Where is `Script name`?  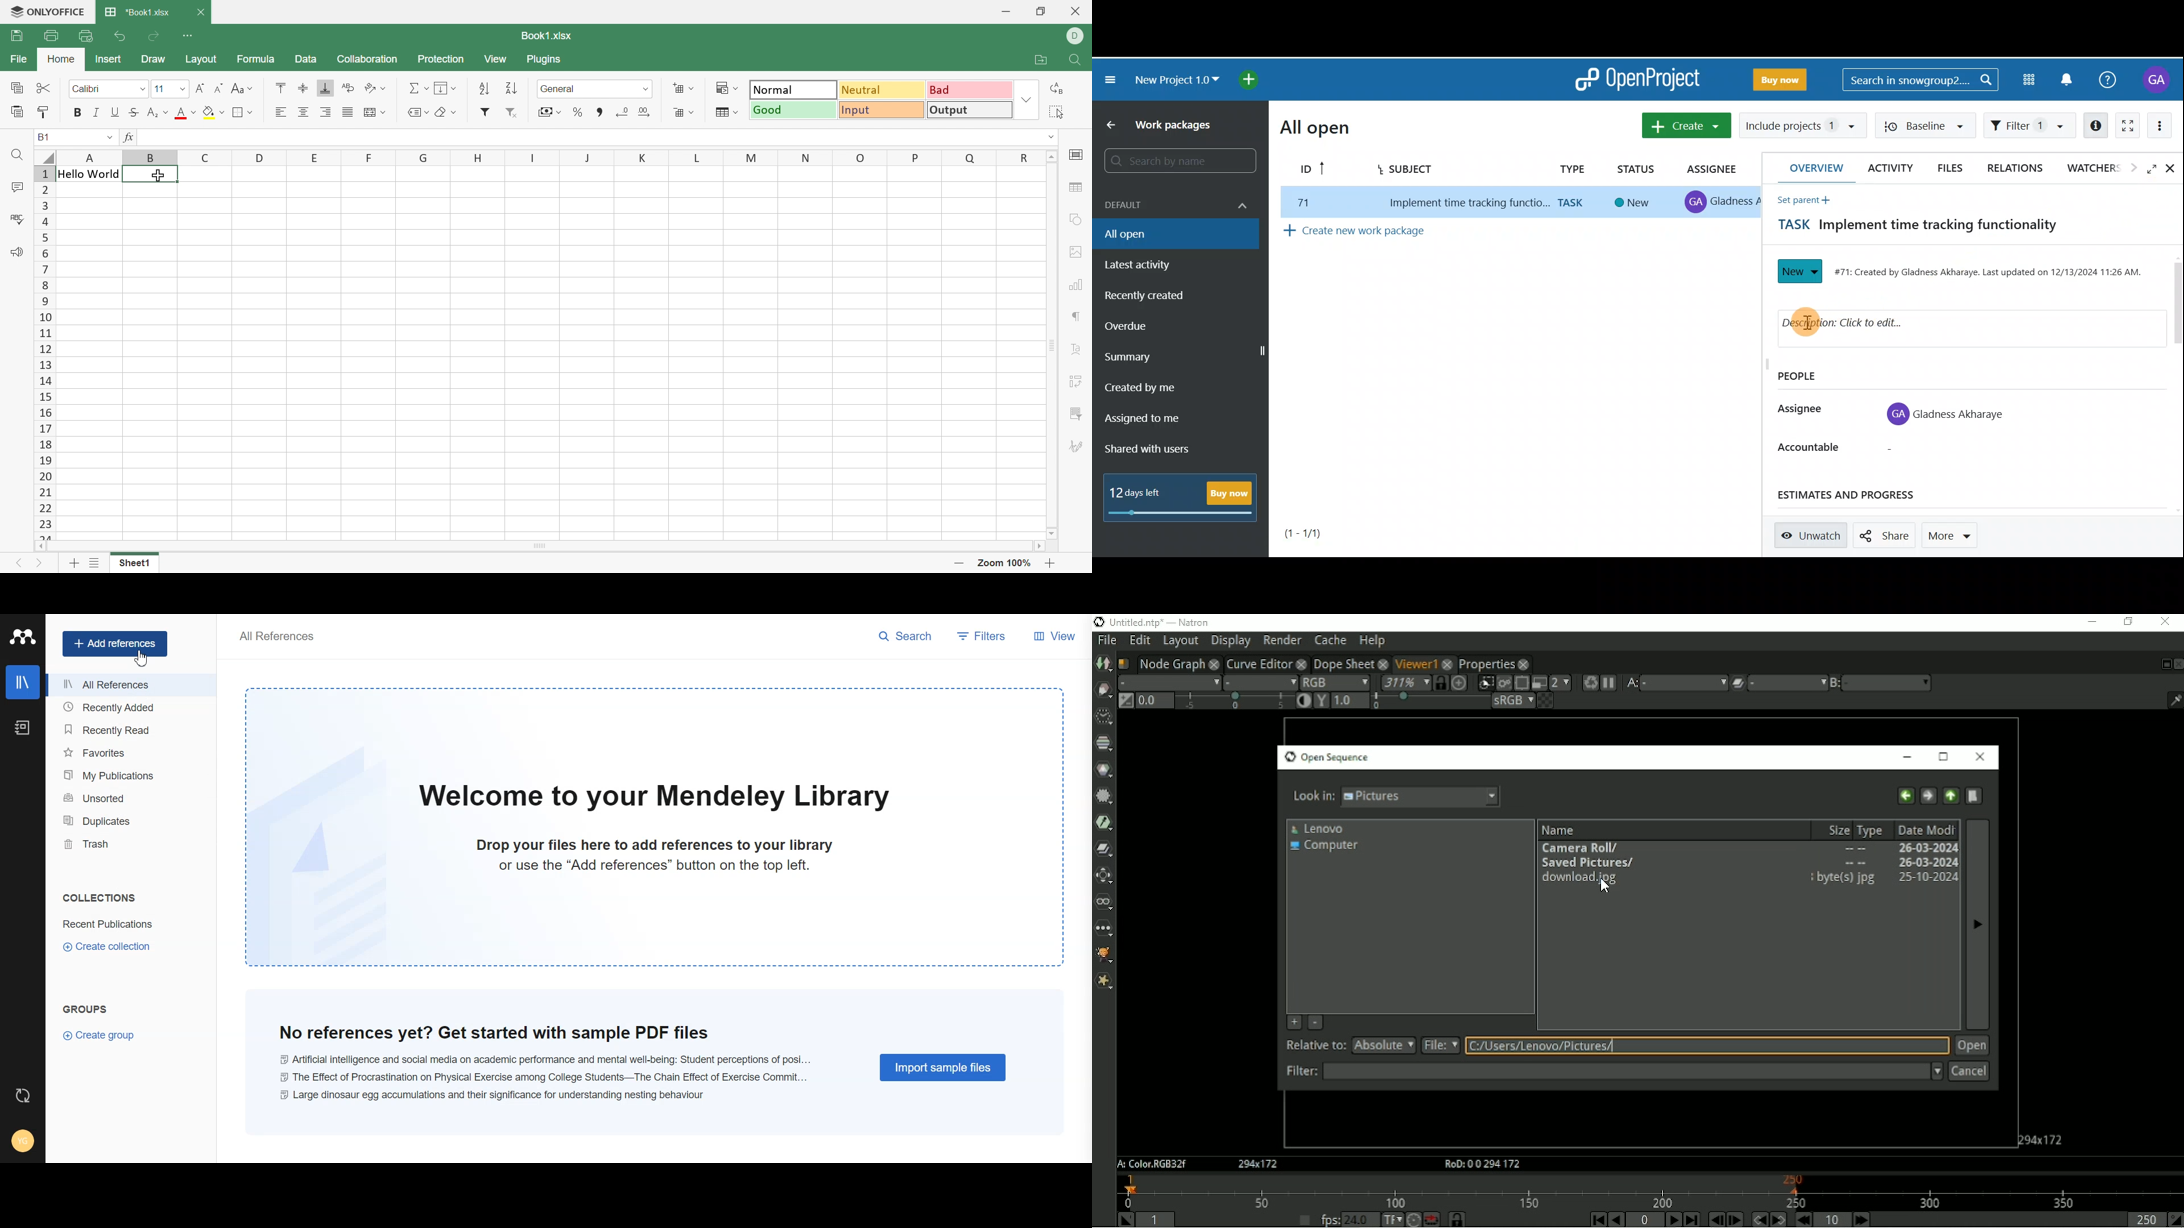
Script name is located at coordinates (1123, 663).